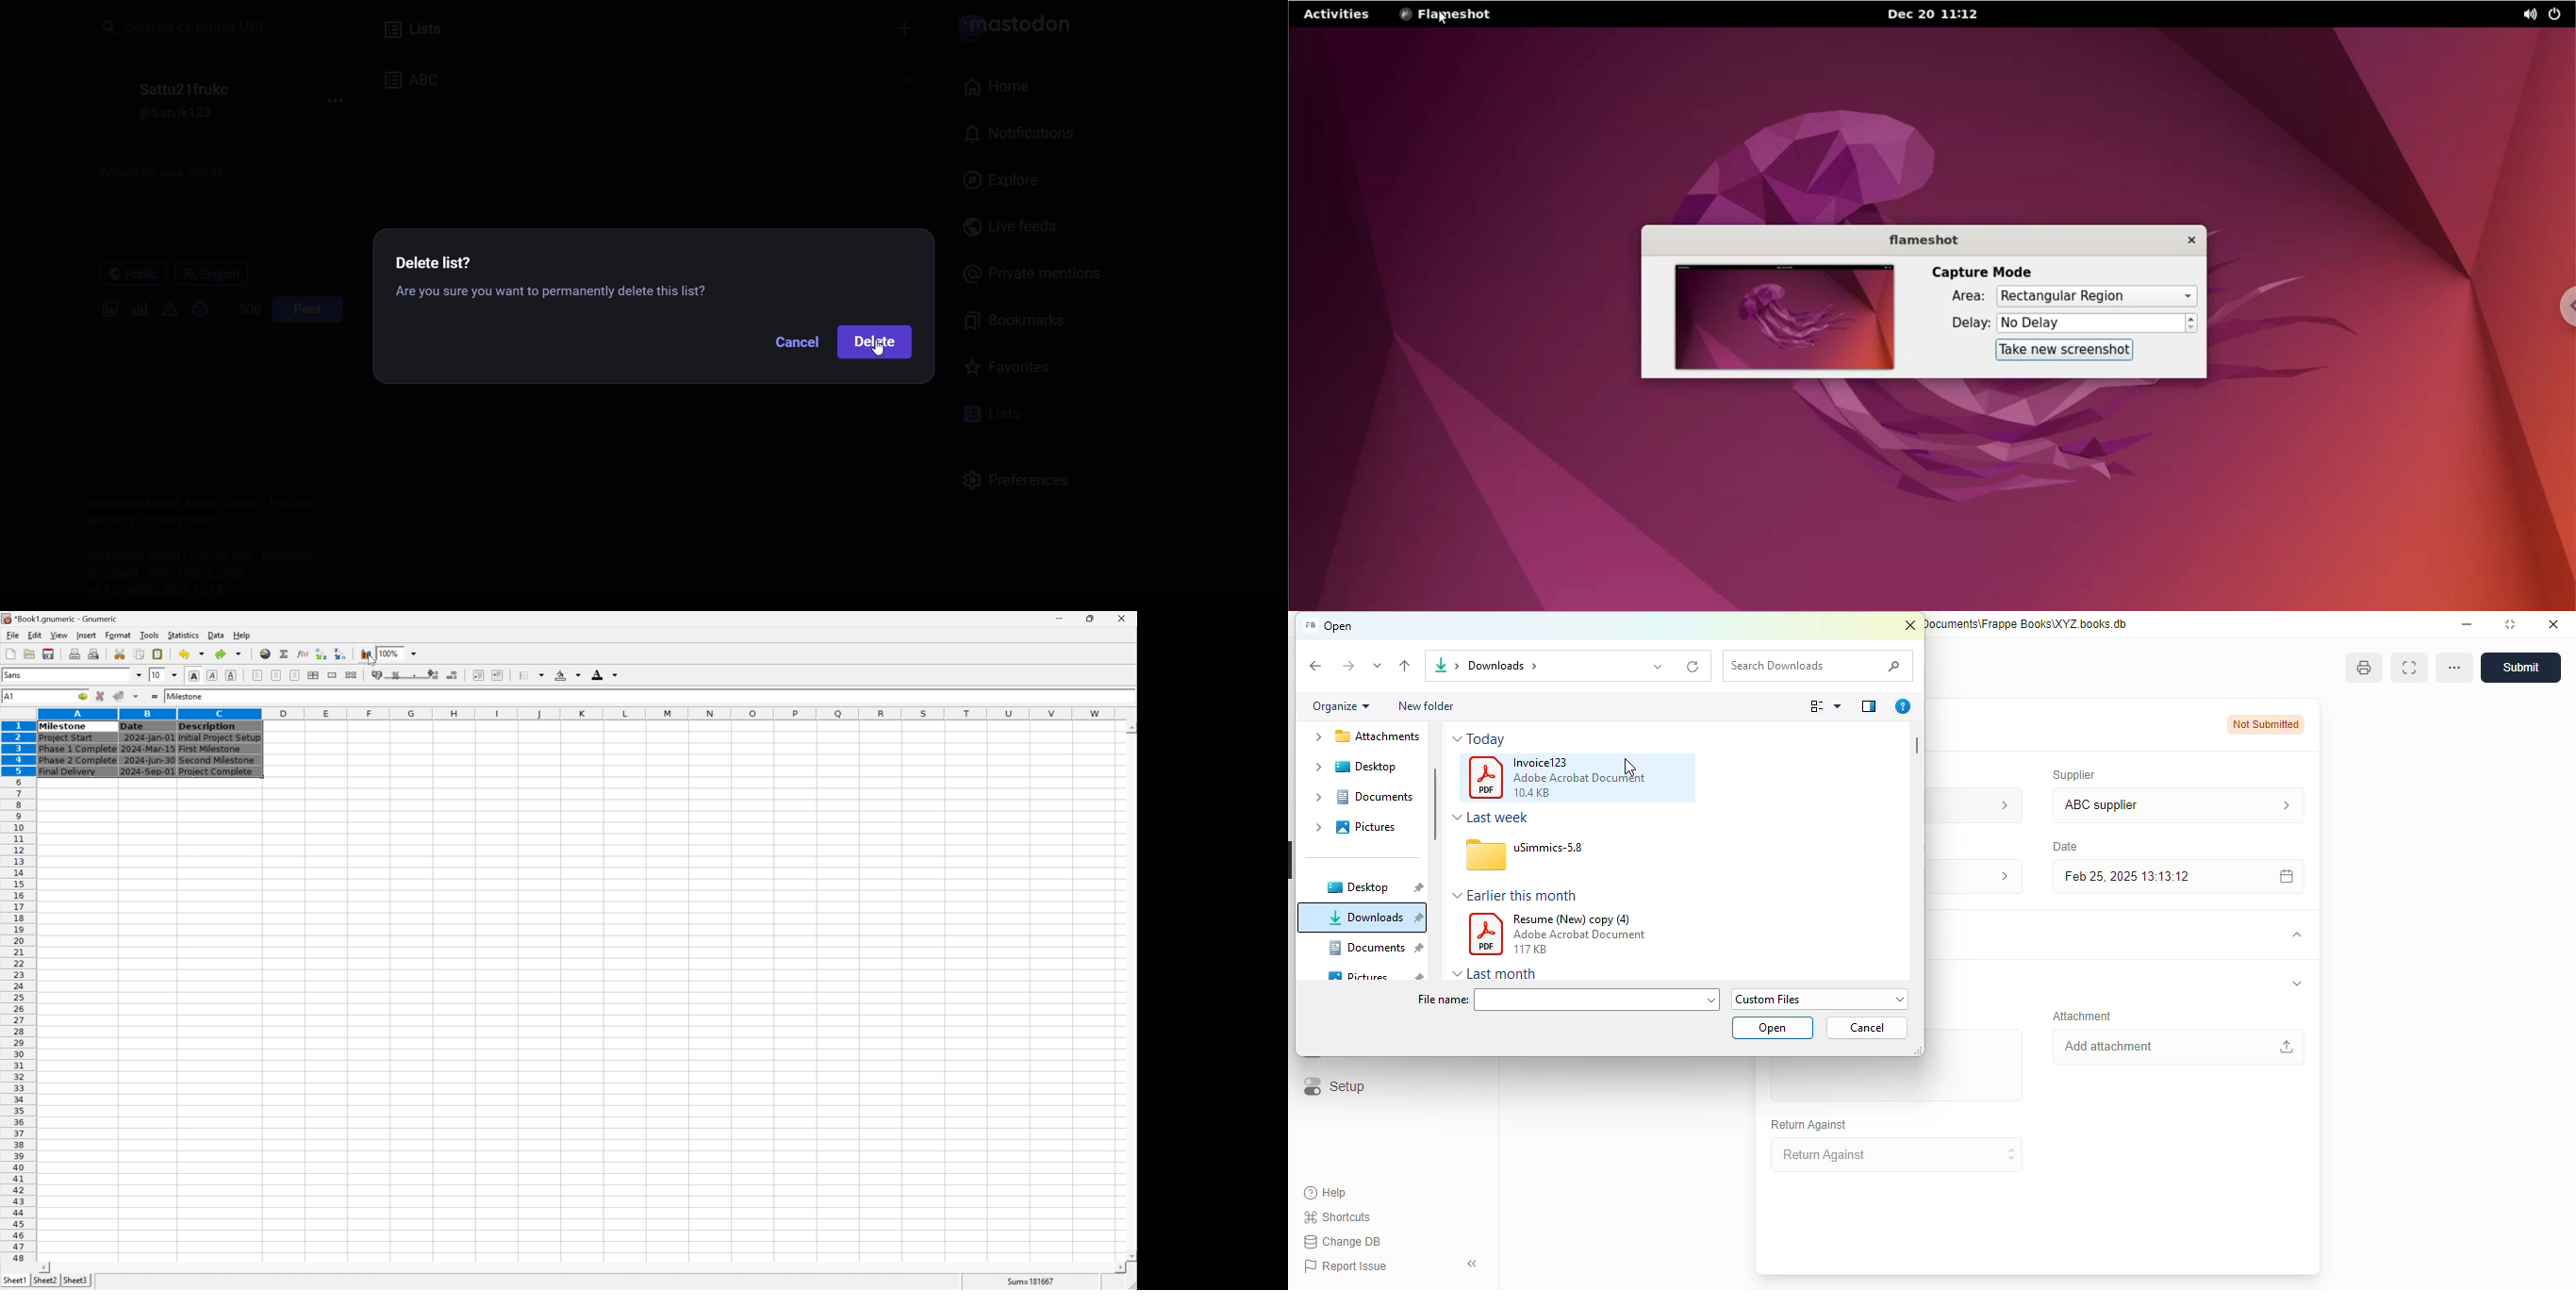  What do you see at coordinates (2520, 668) in the screenshot?
I see `submit` at bounding box center [2520, 668].